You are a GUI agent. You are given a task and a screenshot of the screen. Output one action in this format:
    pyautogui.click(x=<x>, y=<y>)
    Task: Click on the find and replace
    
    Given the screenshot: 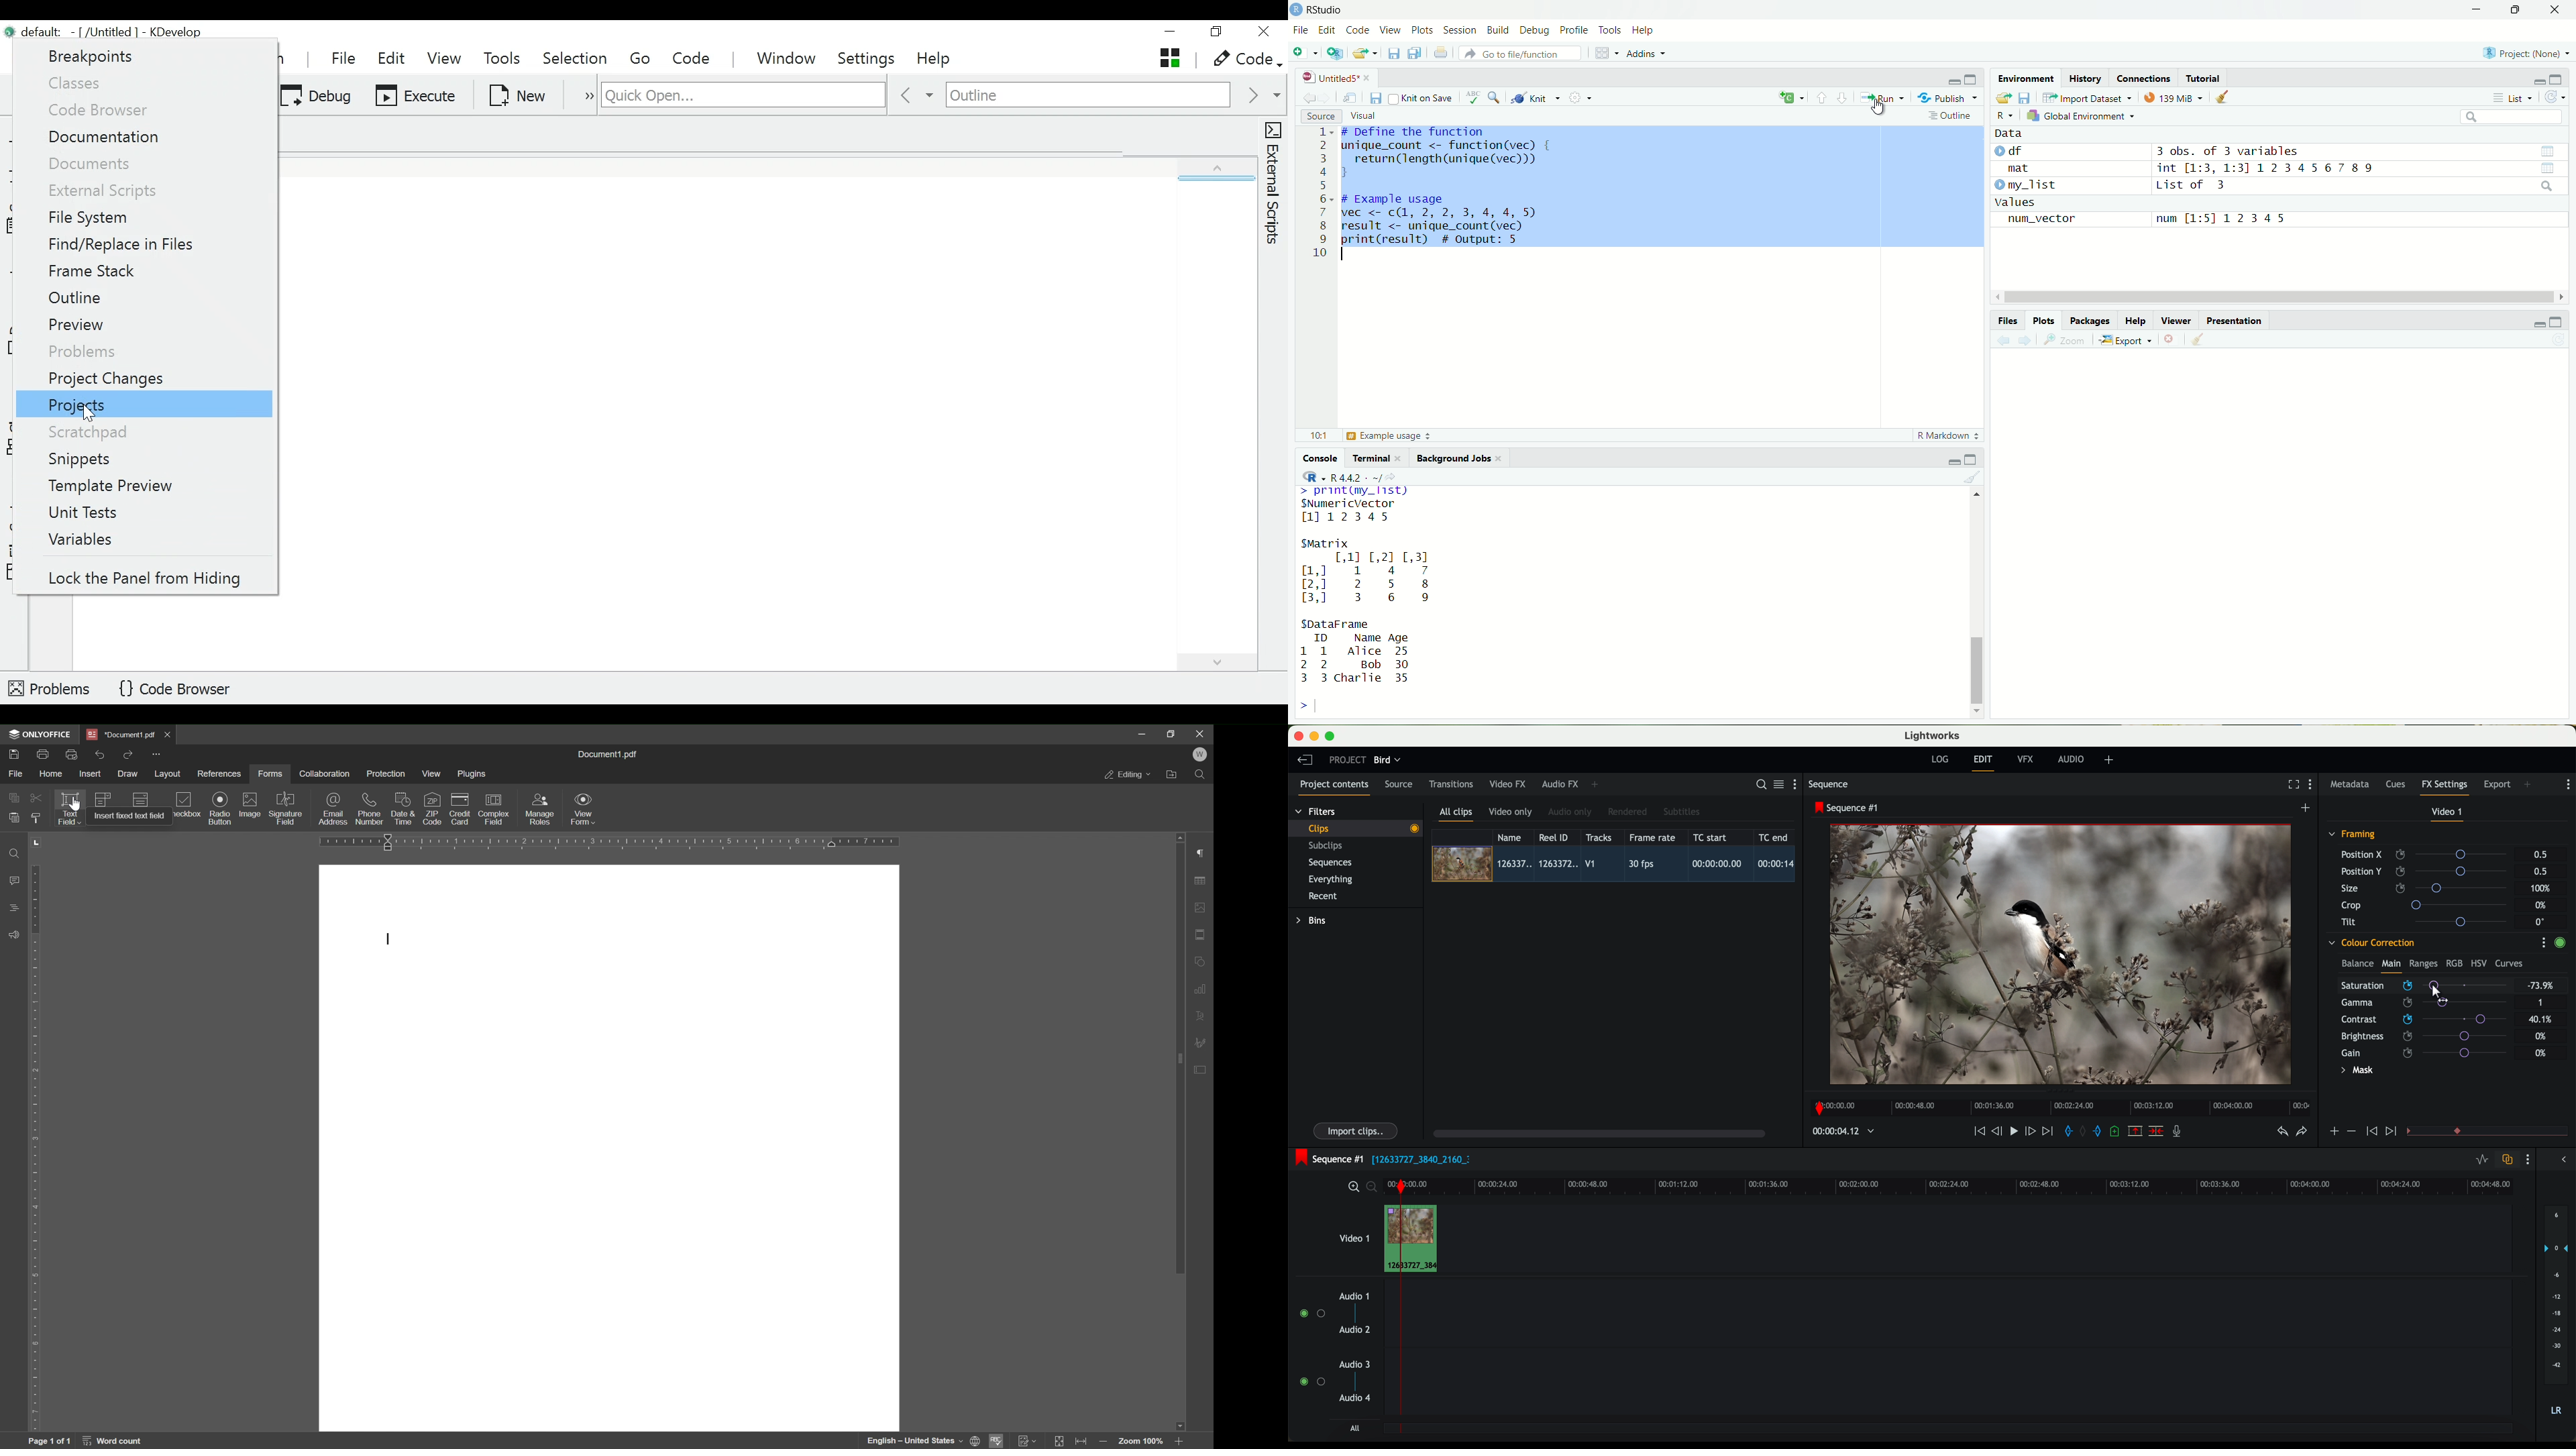 What is the action you would take?
    pyautogui.click(x=1498, y=99)
    